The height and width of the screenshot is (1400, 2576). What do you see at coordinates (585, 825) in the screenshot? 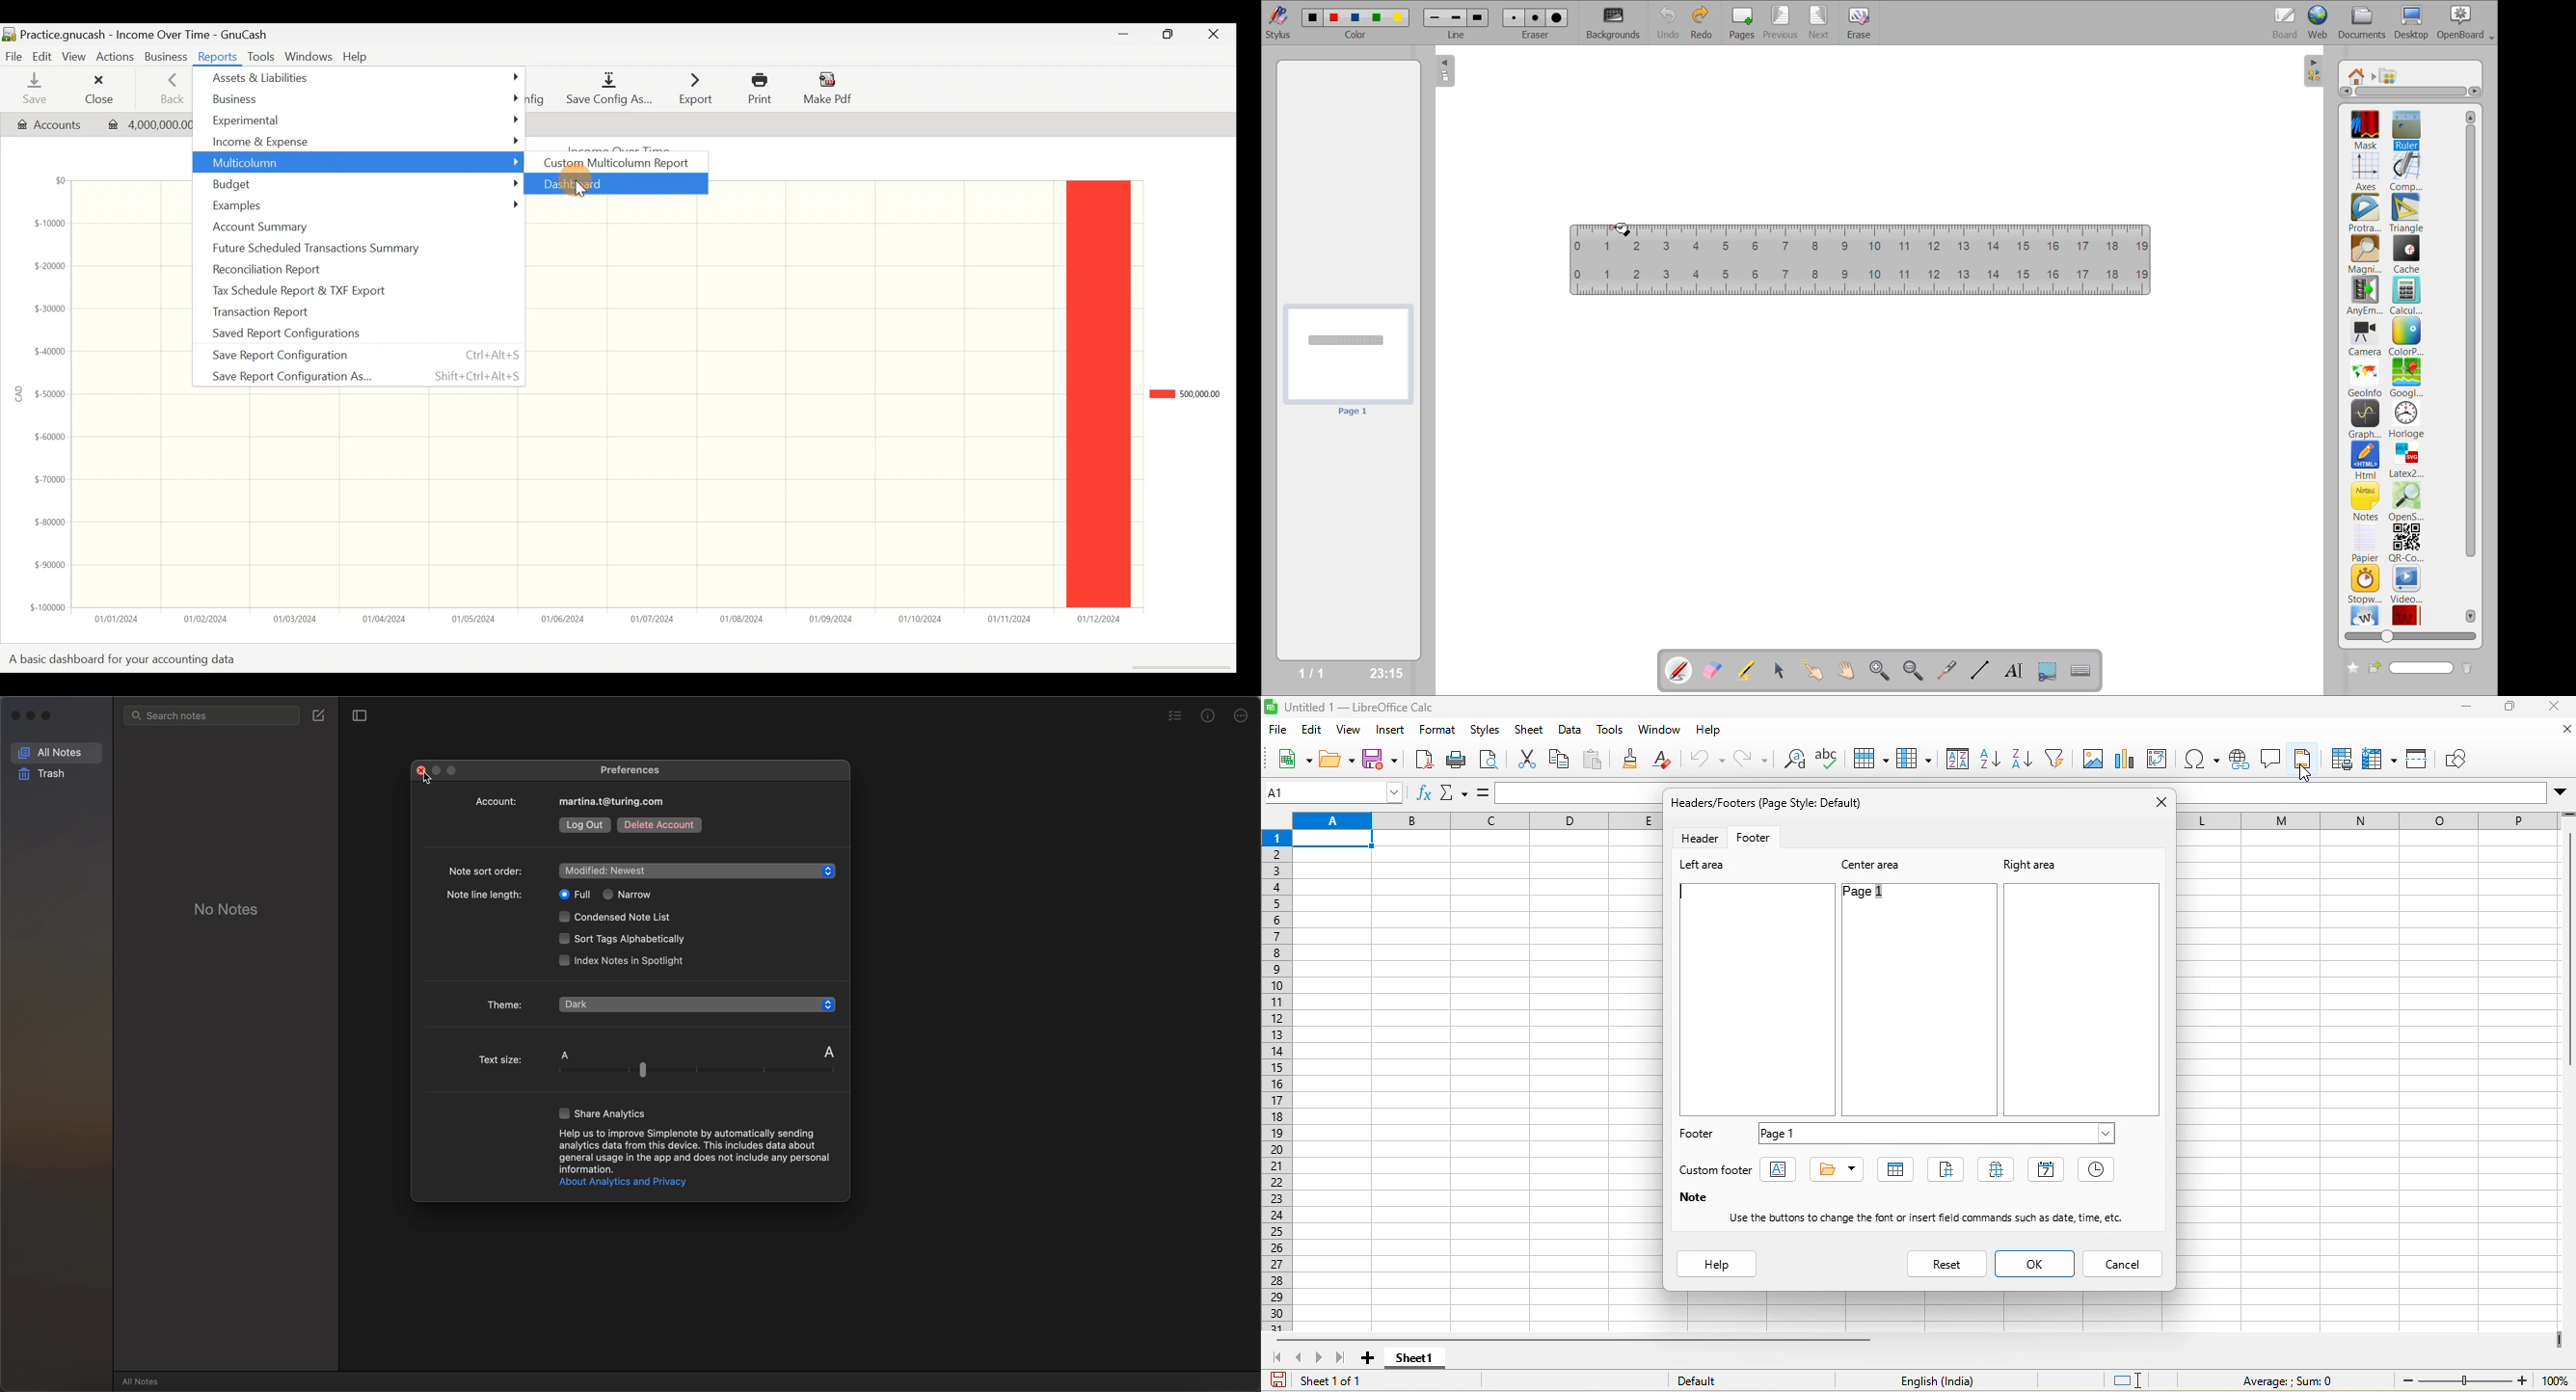
I see `log out` at bounding box center [585, 825].